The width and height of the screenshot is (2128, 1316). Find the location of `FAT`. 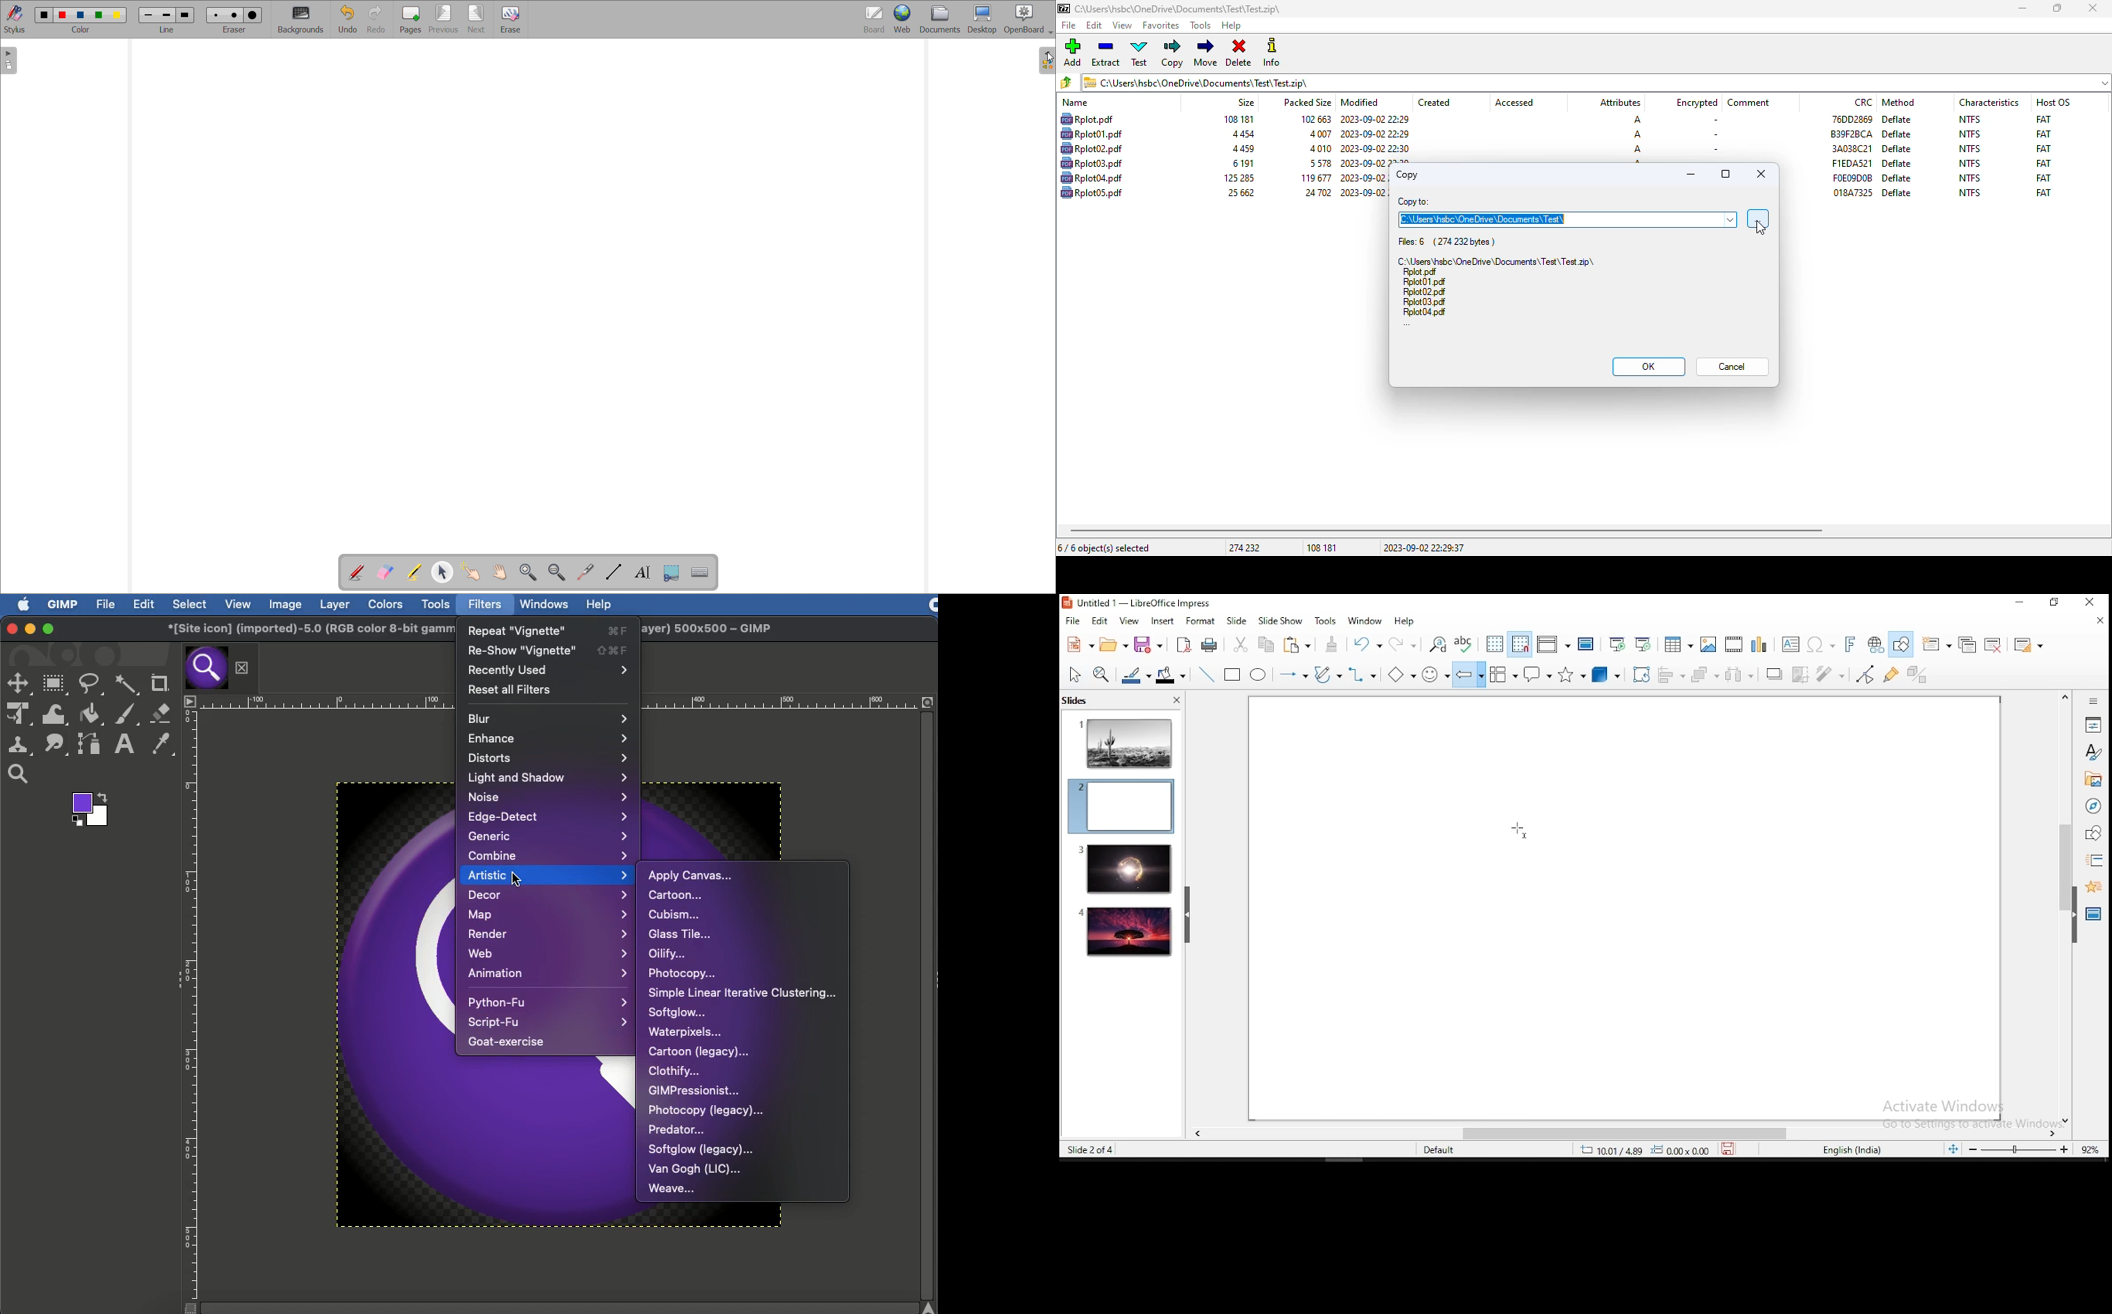

FAT is located at coordinates (2043, 118).